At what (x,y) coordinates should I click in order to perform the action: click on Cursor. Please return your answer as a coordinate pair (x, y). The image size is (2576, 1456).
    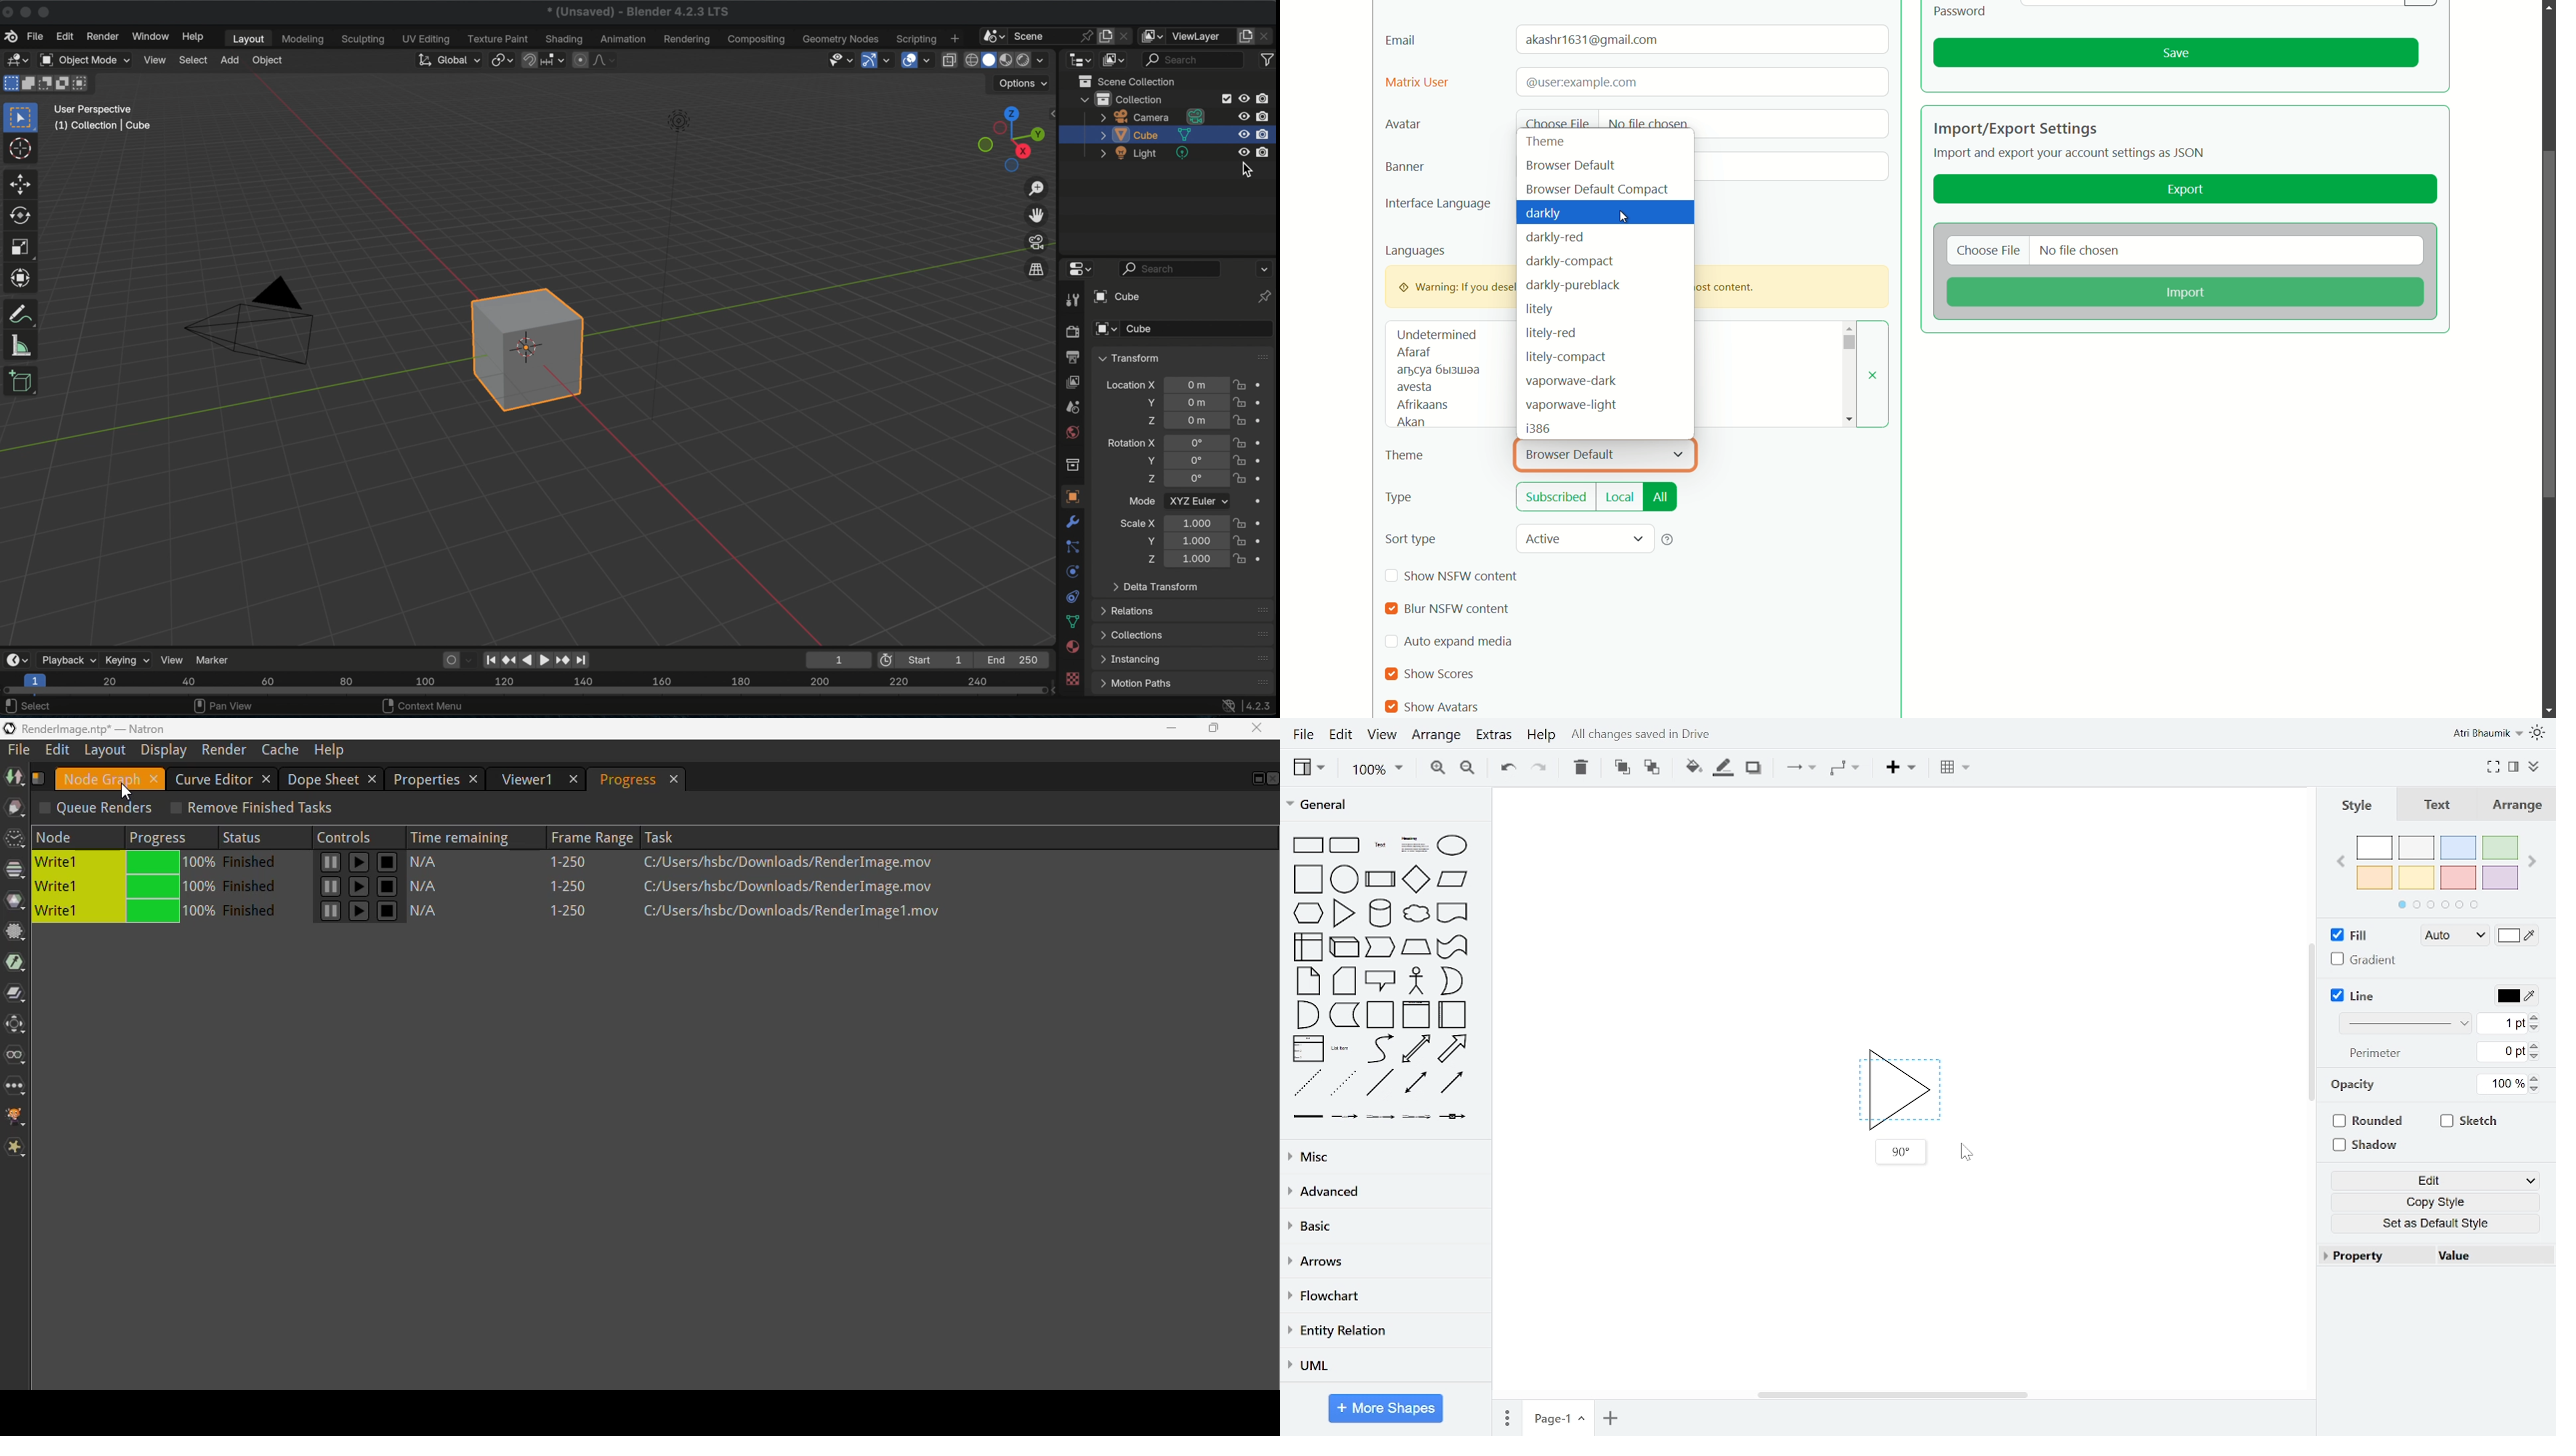
    Looking at the image, I should click on (1967, 1153).